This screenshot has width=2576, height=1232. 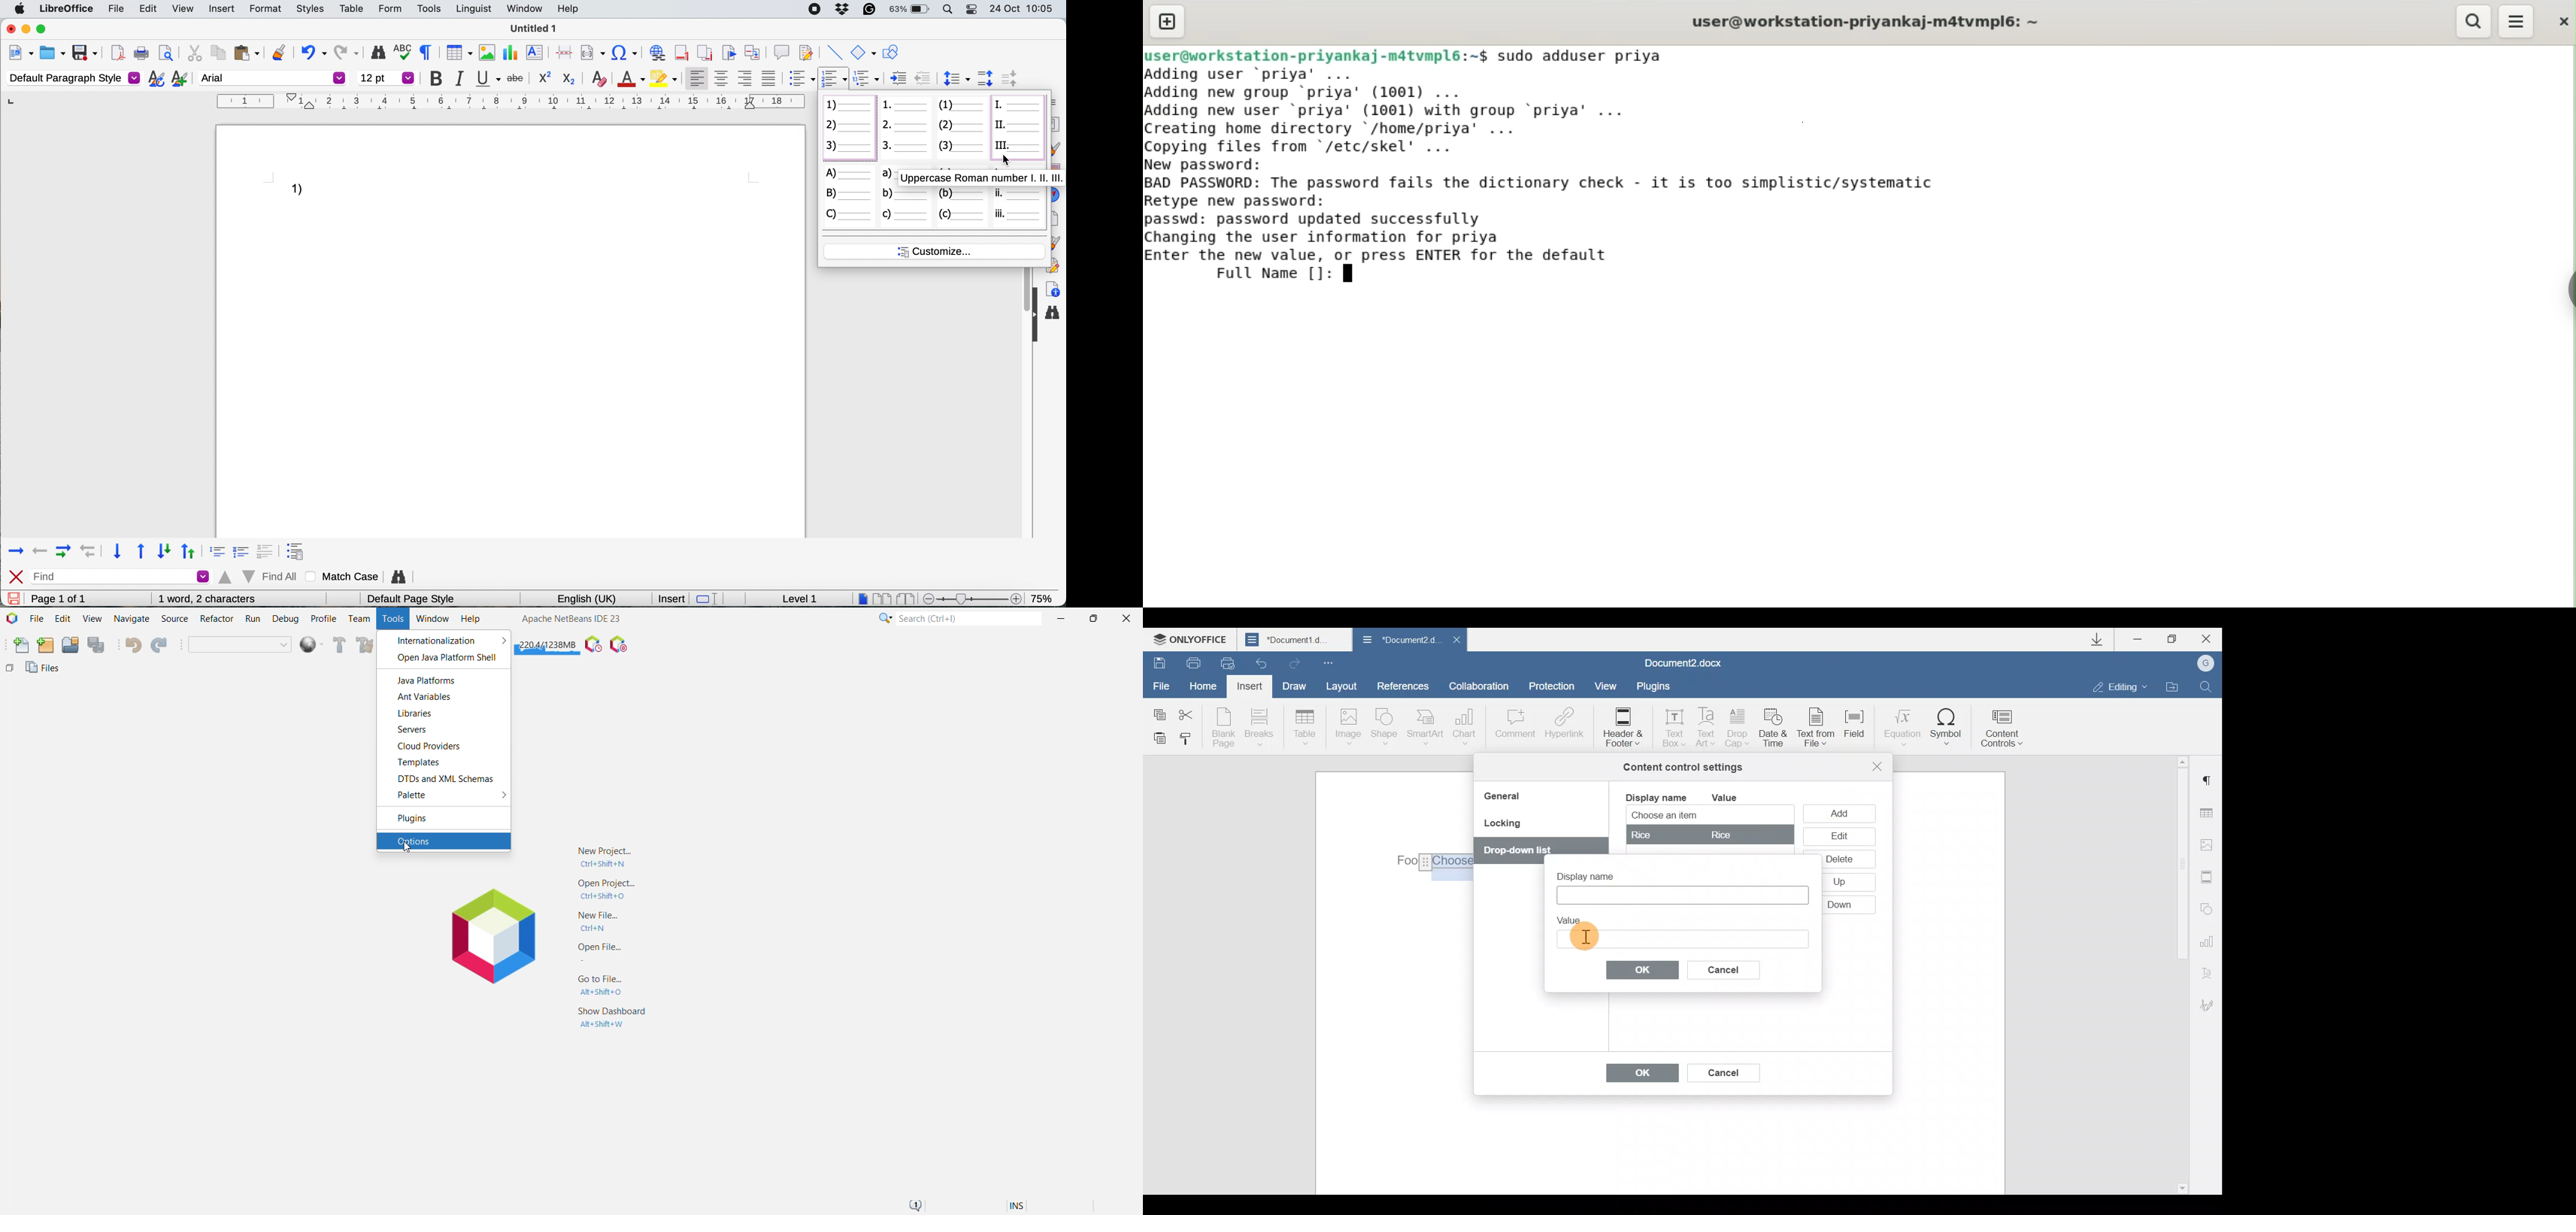 I want to click on italic, so click(x=464, y=79).